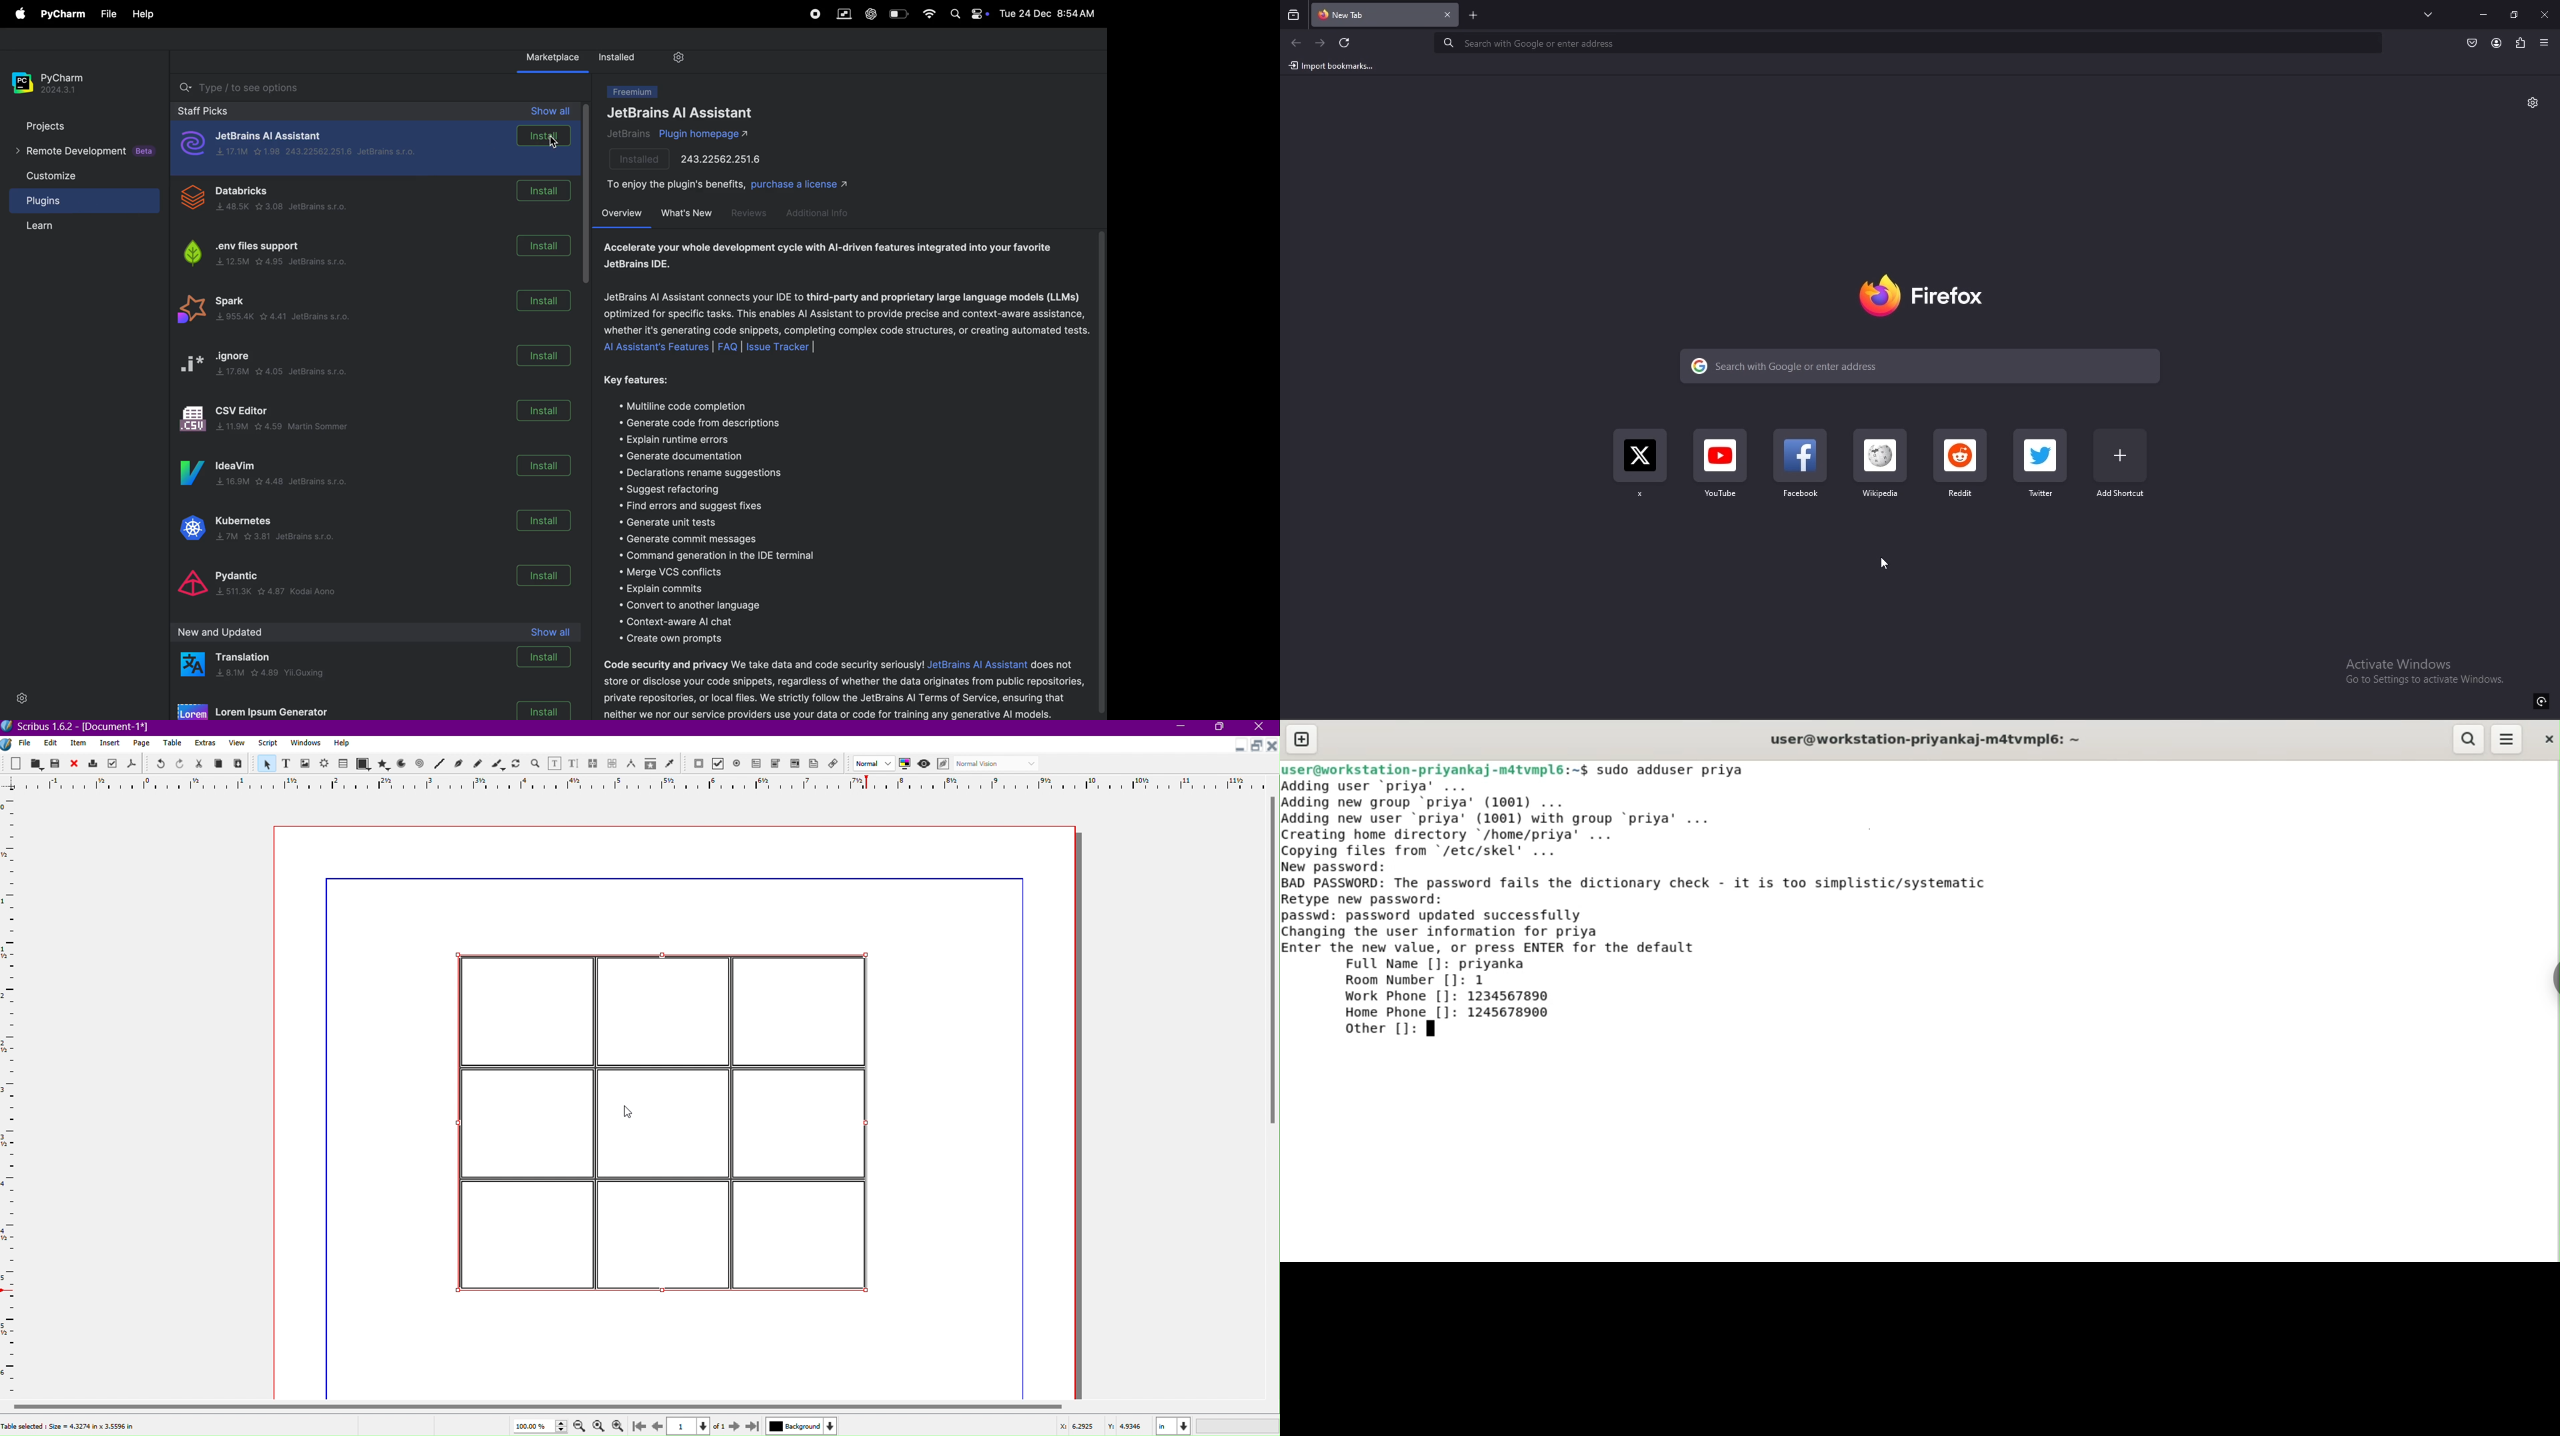  What do you see at coordinates (56, 201) in the screenshot?
I see `plugins` at bounding box center [56, 201].